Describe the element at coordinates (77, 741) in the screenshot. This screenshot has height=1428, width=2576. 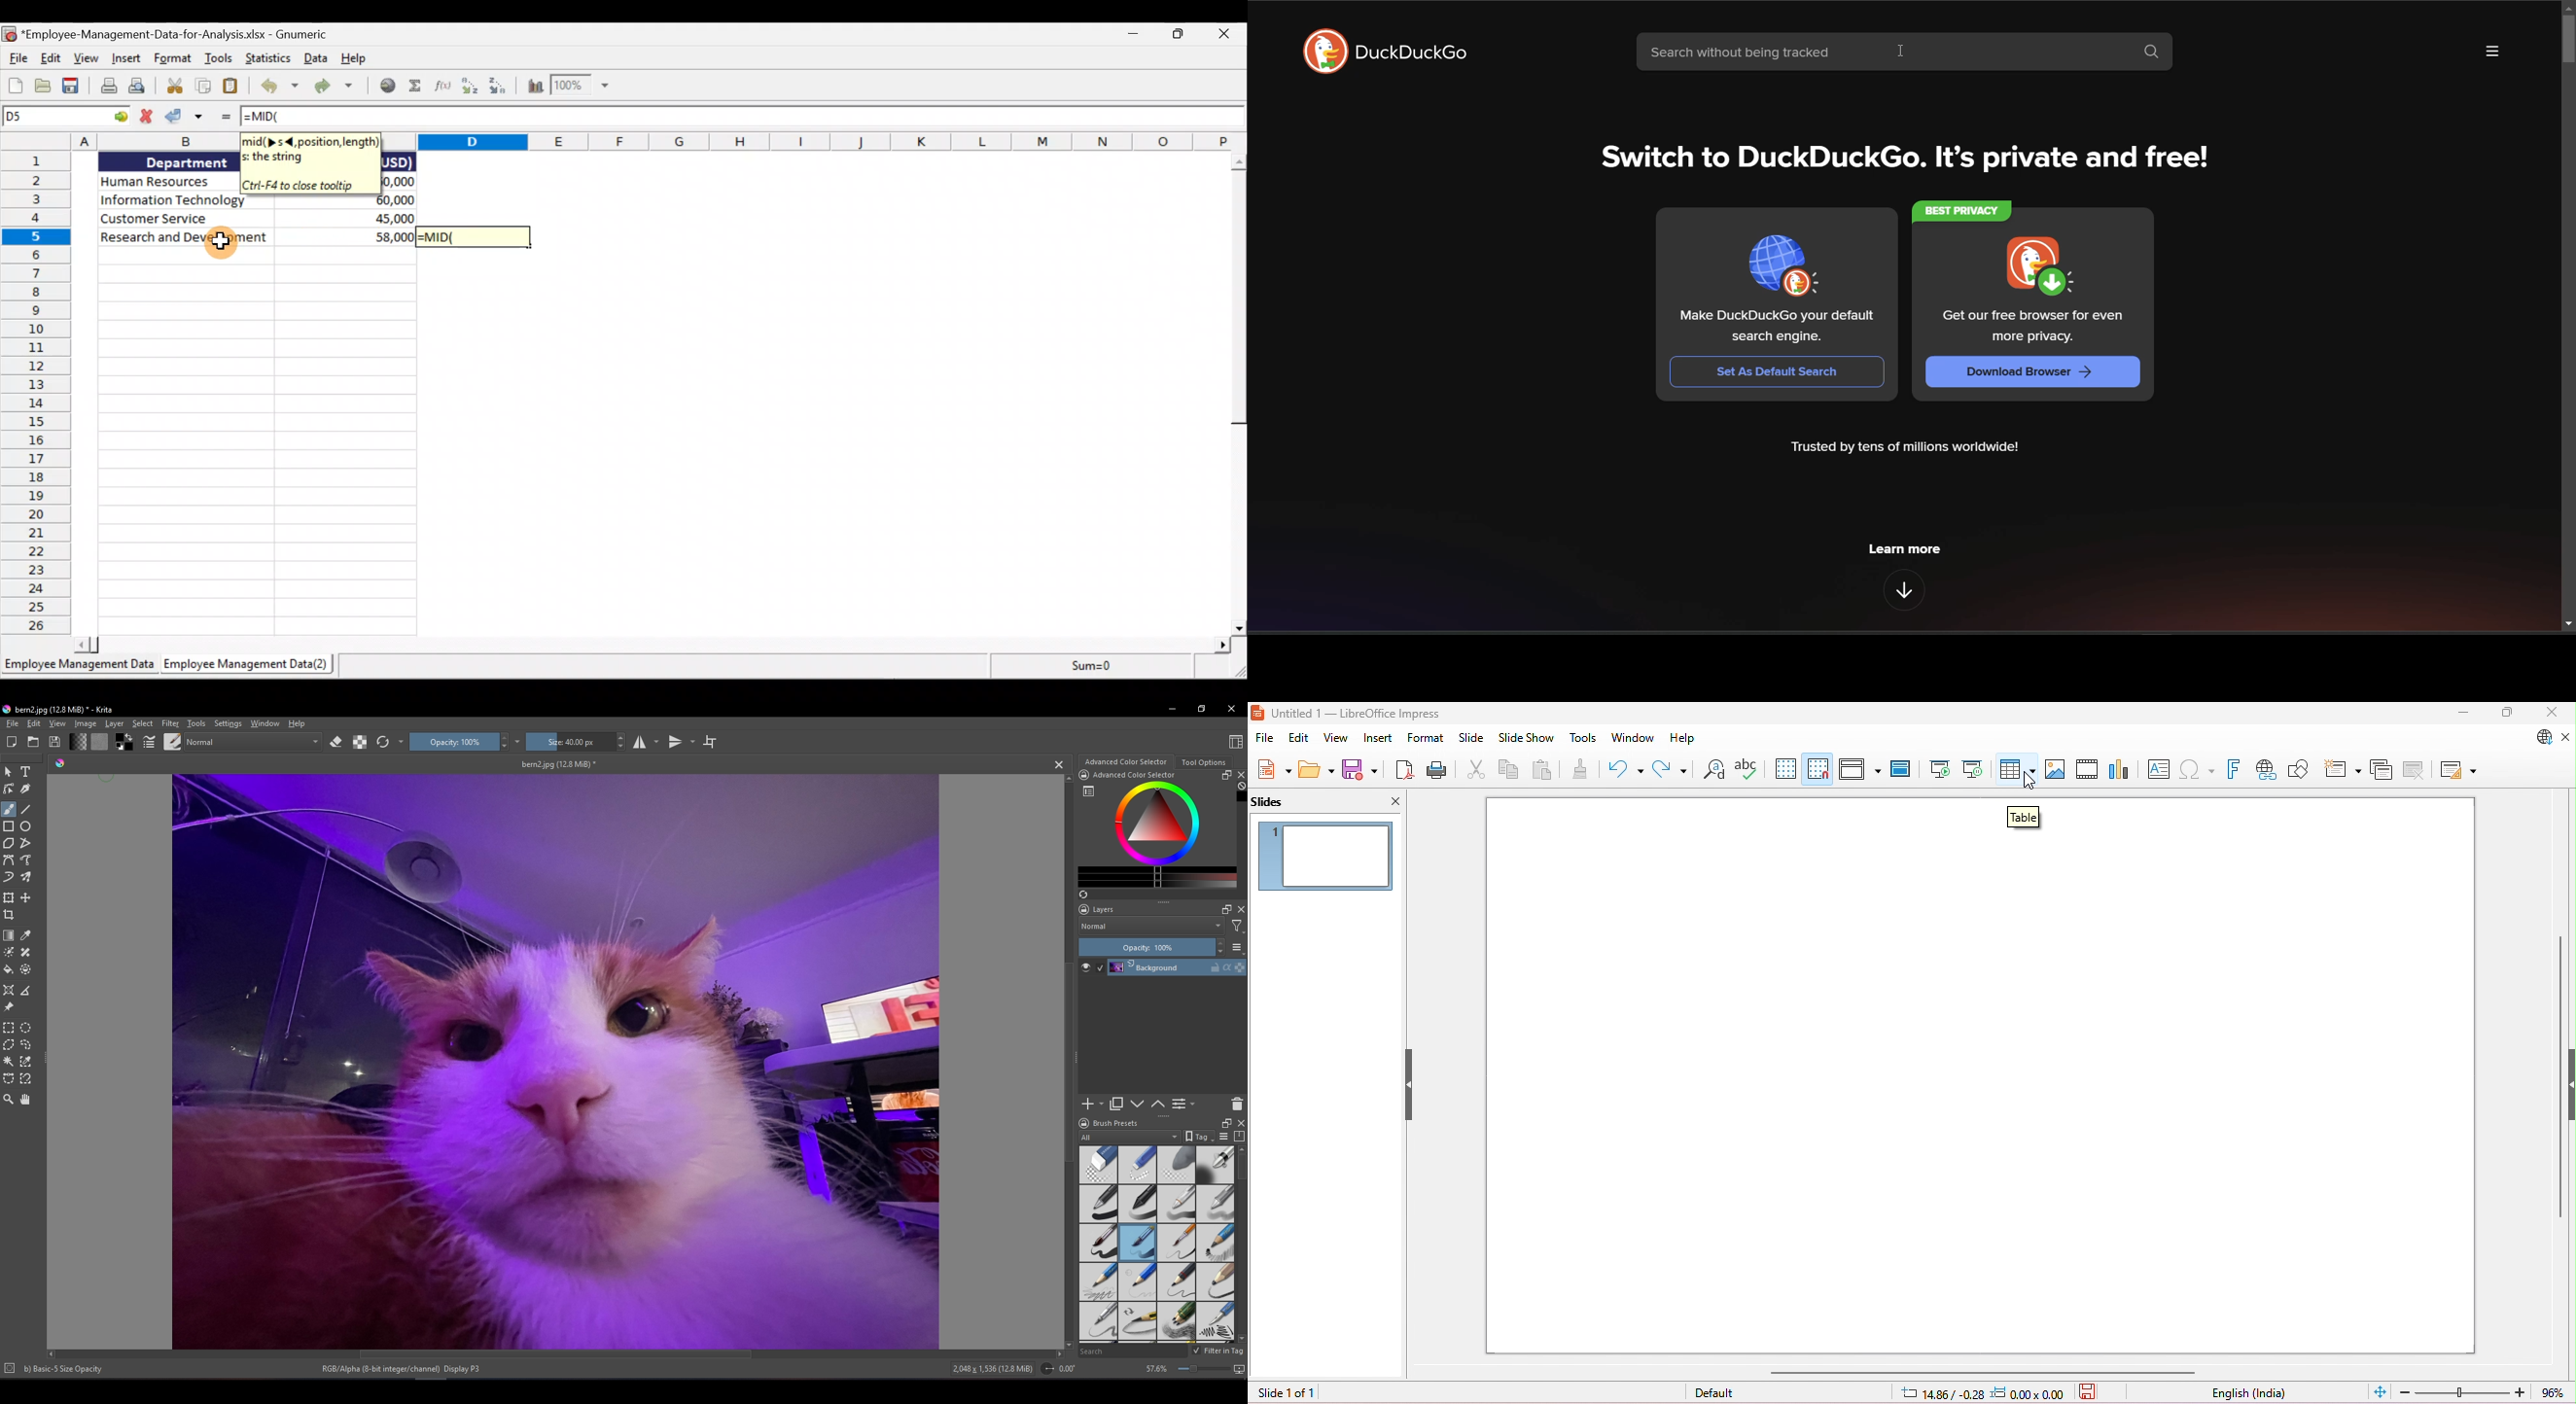
I see `Fill gradients` at that location.